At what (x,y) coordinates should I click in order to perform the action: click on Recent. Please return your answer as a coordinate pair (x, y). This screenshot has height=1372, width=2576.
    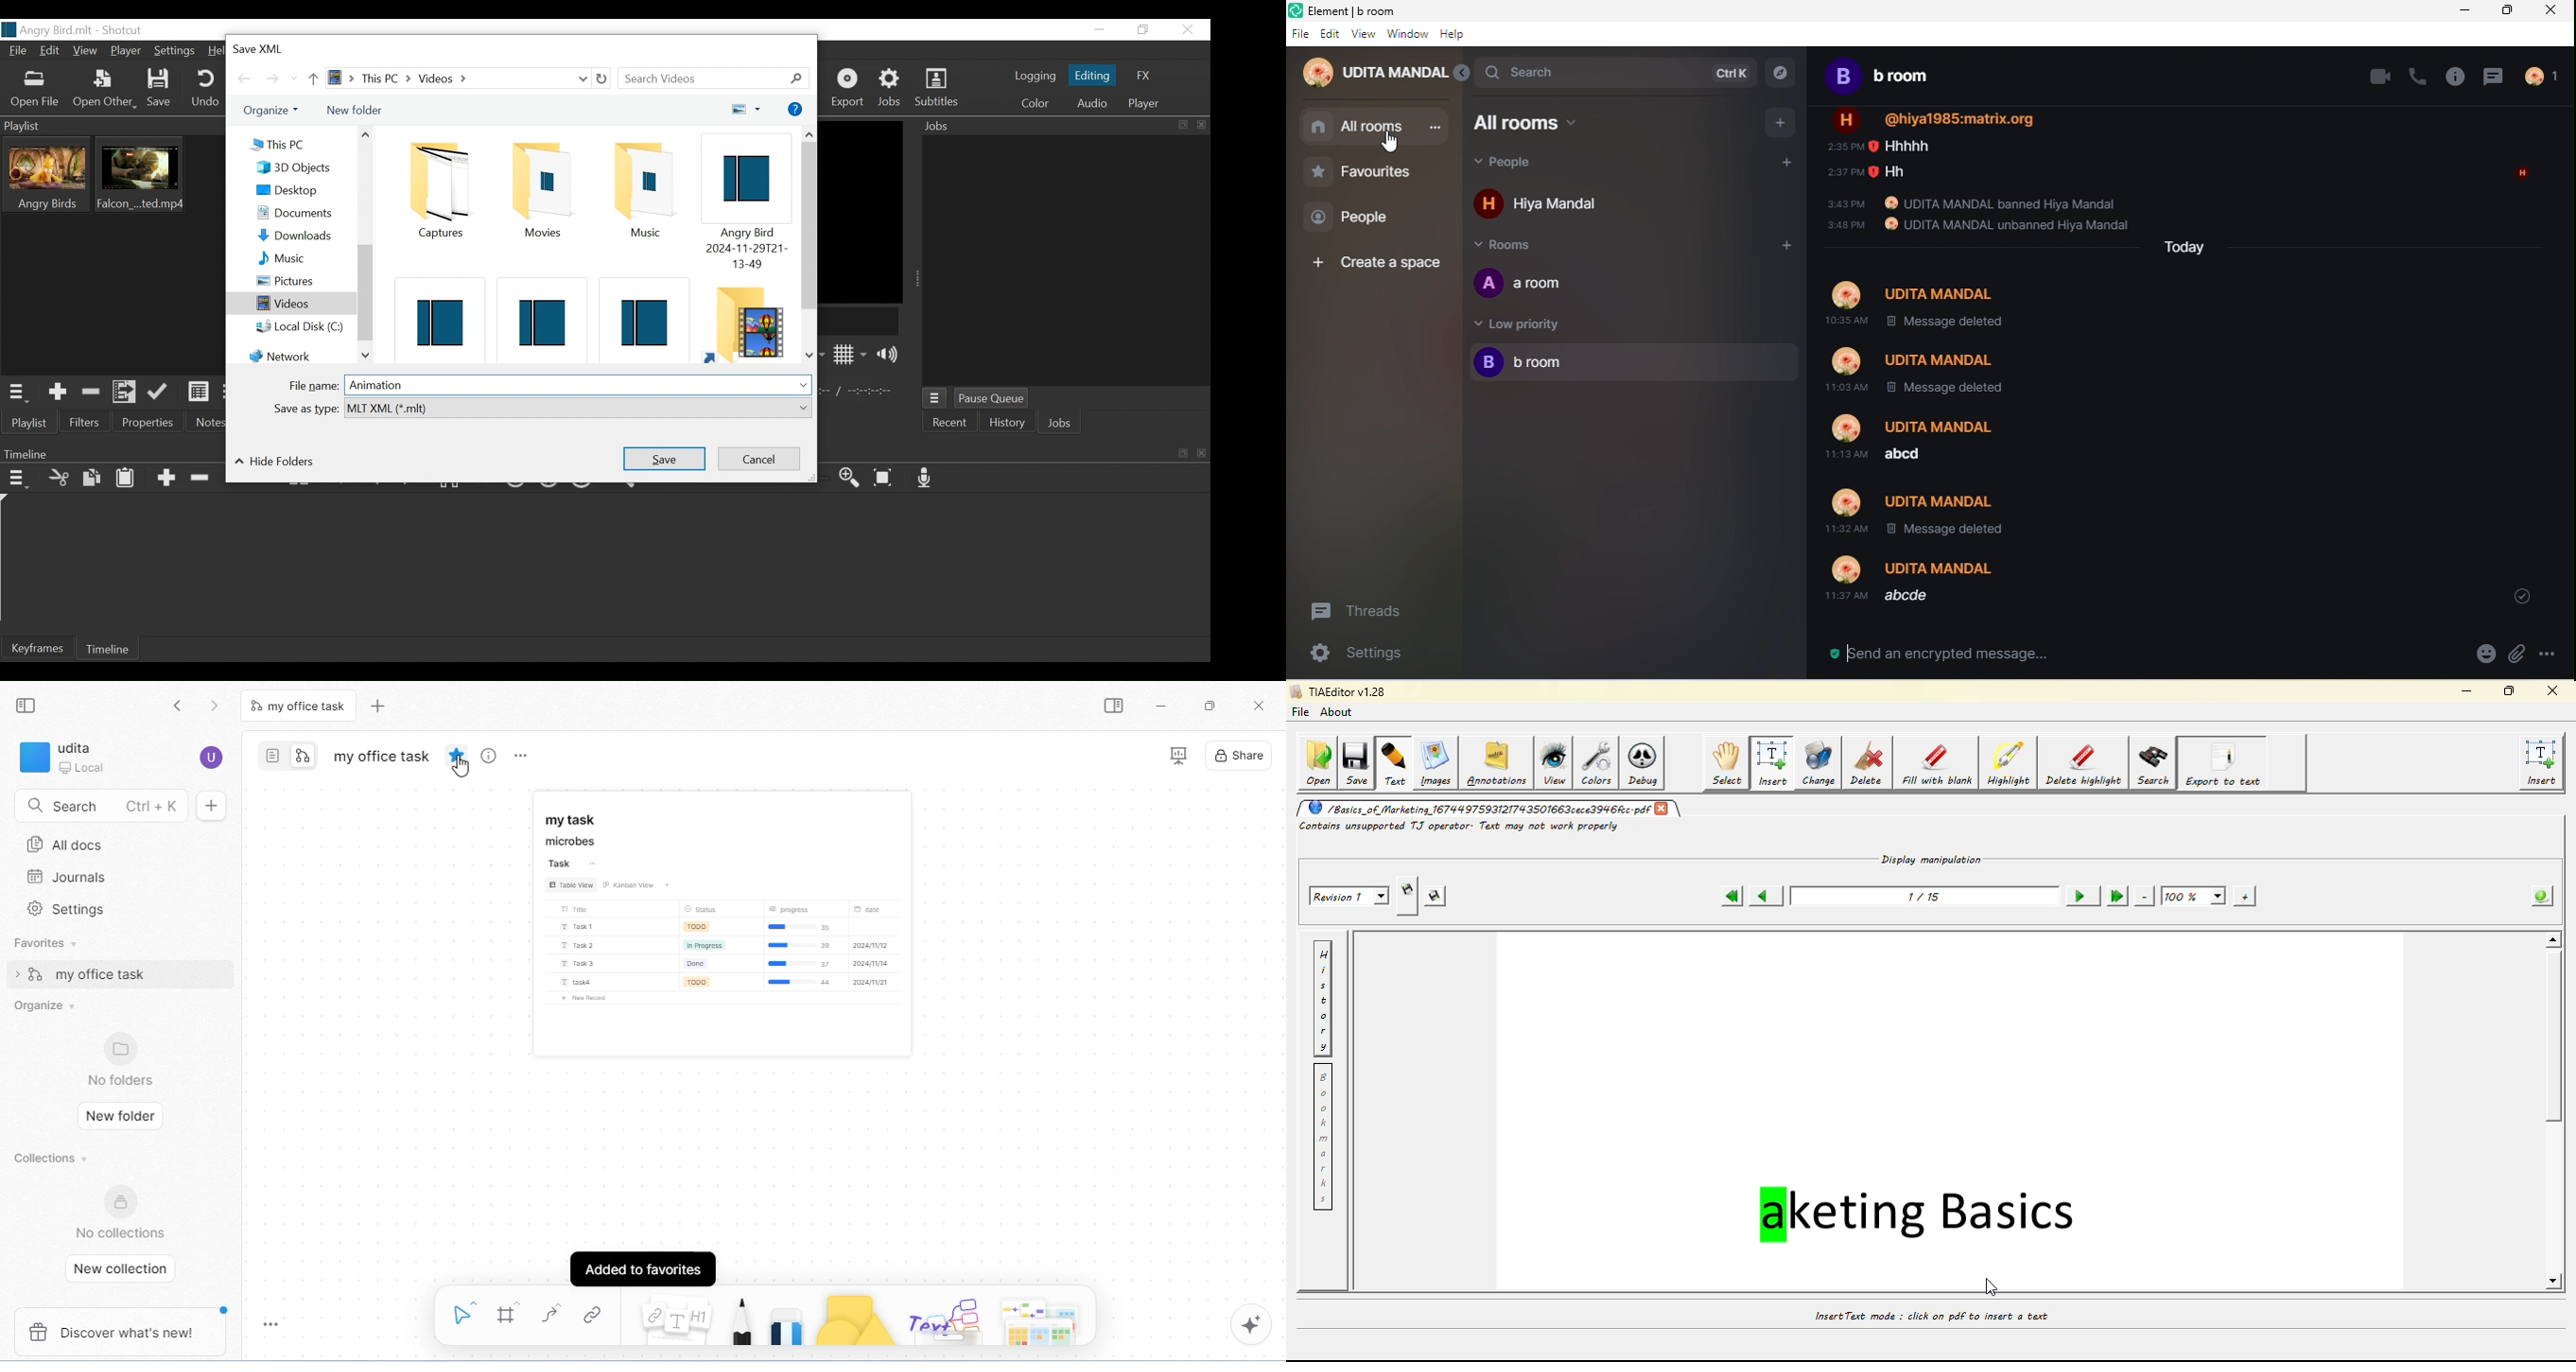
    Looking at the image, I should click on (951, 424).